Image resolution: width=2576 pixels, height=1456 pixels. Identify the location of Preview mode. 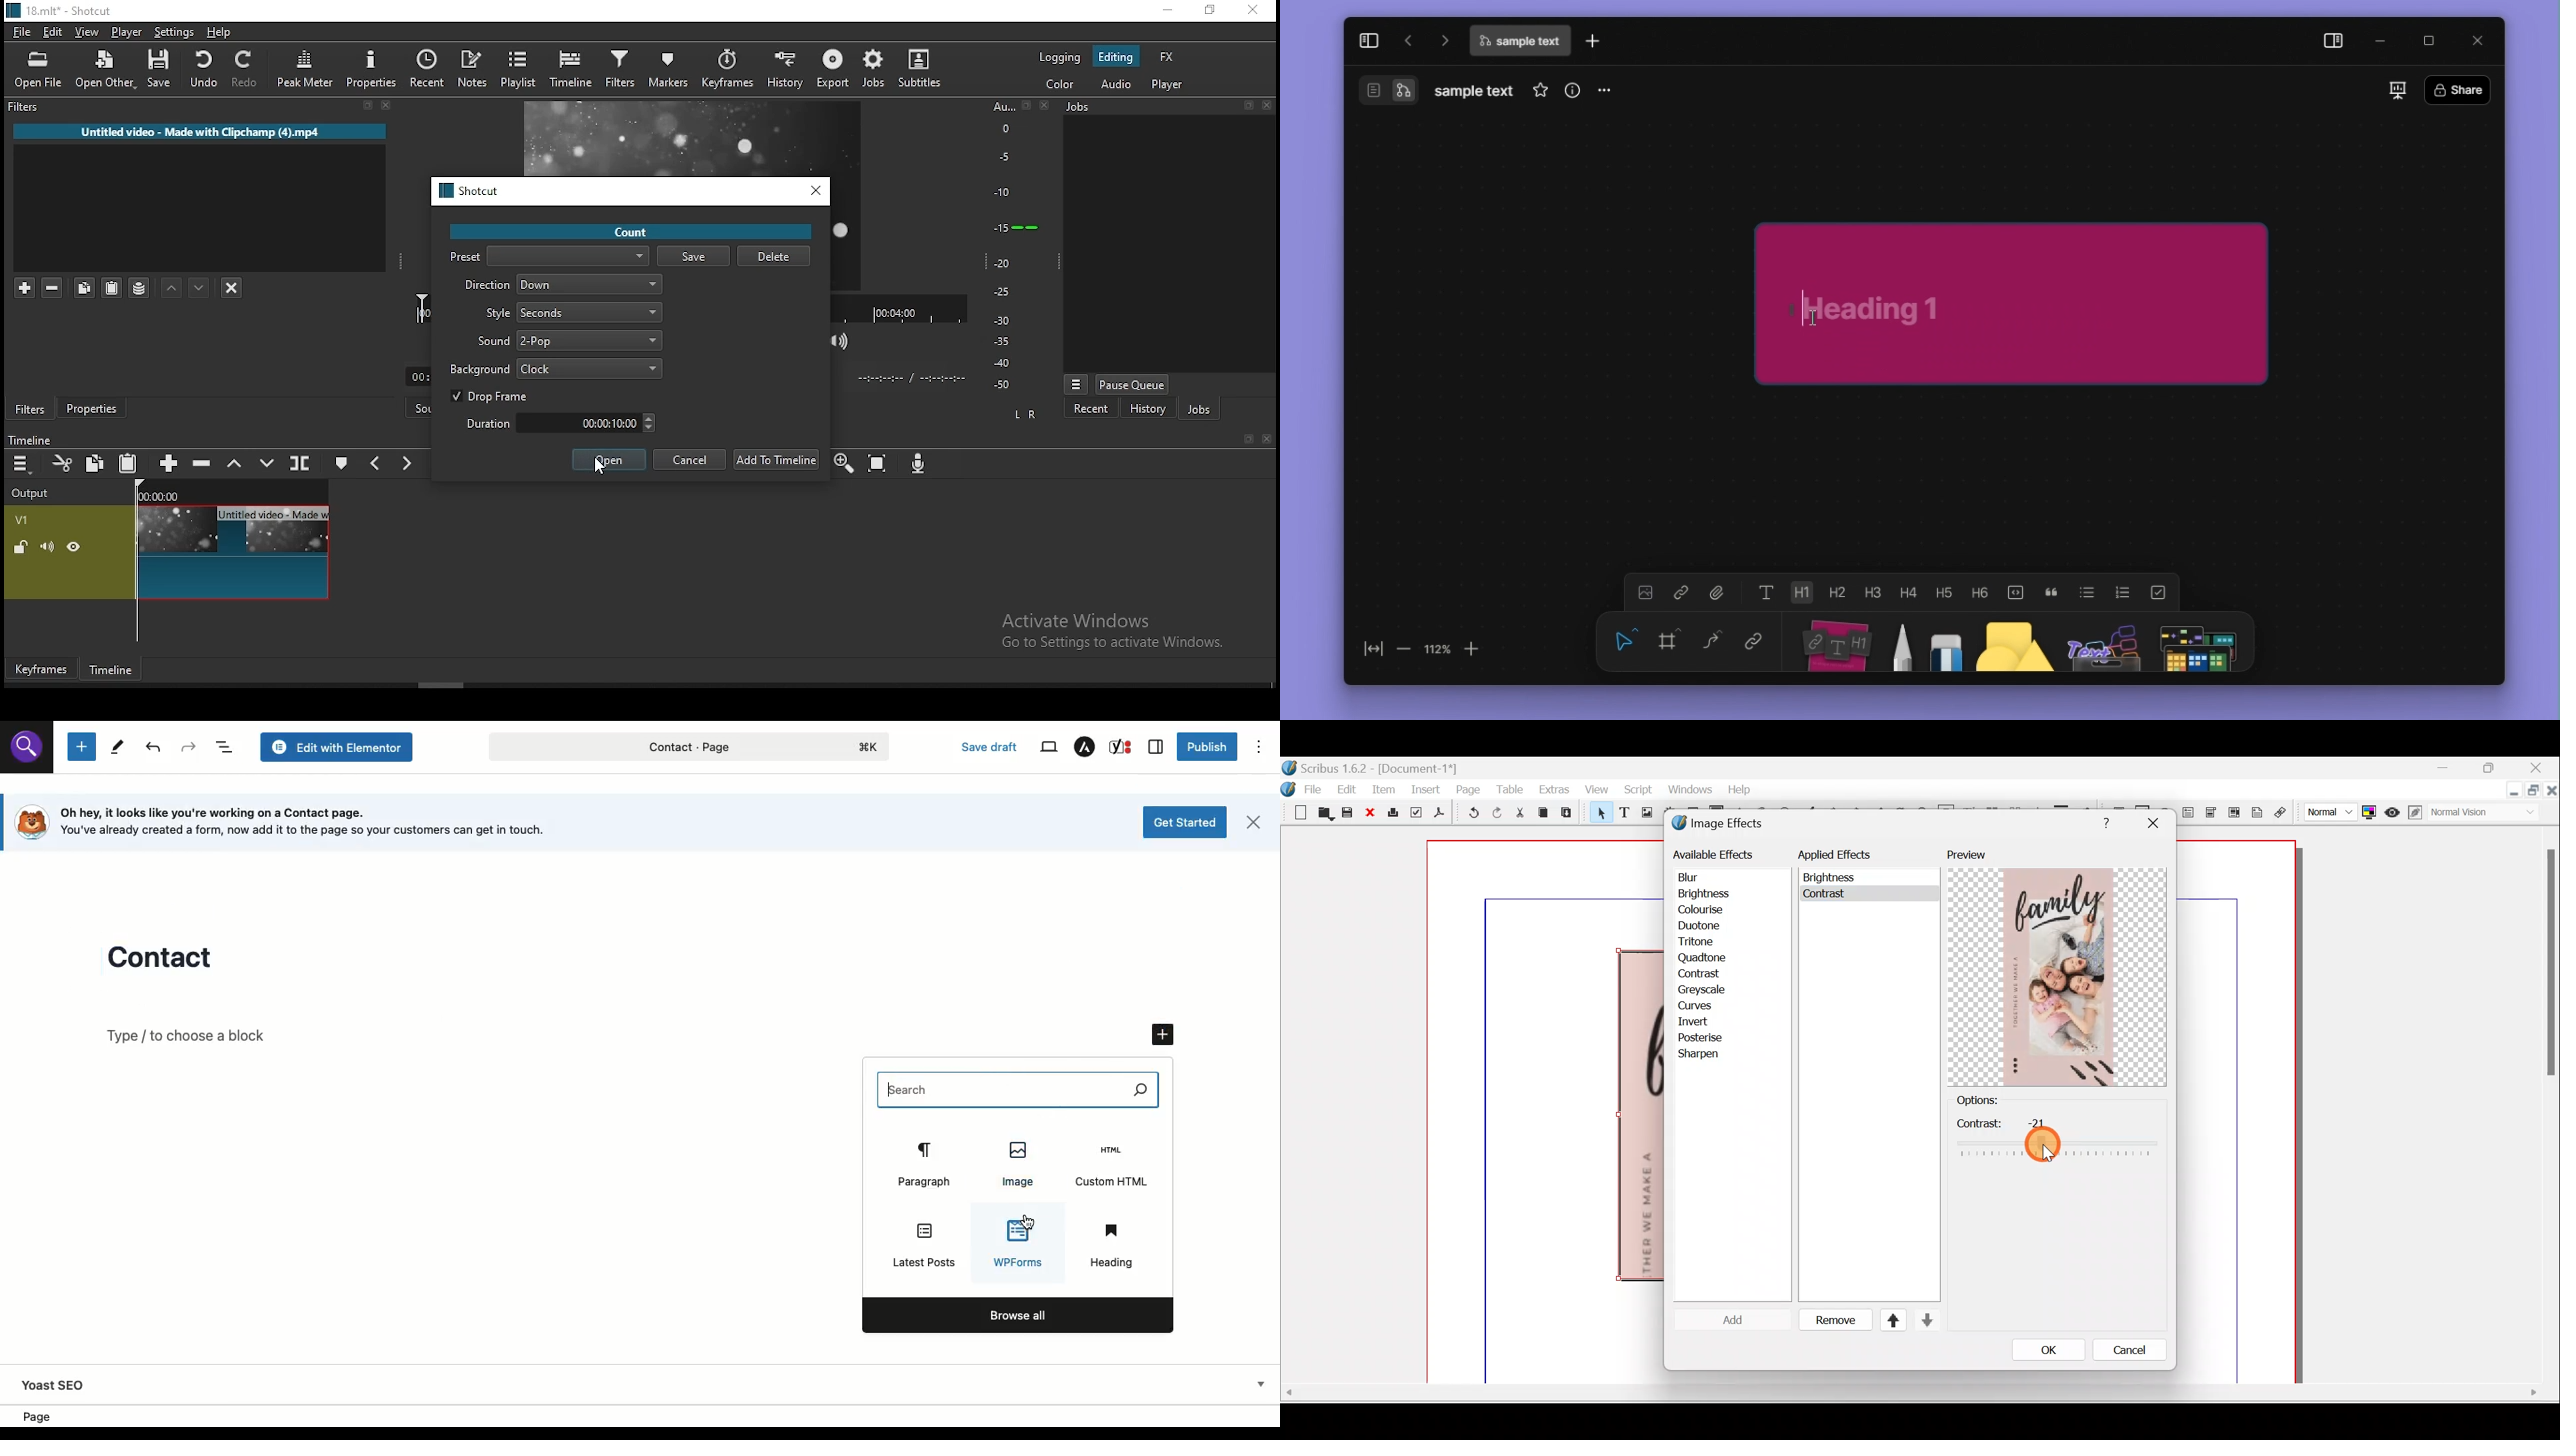
(2393, 809).